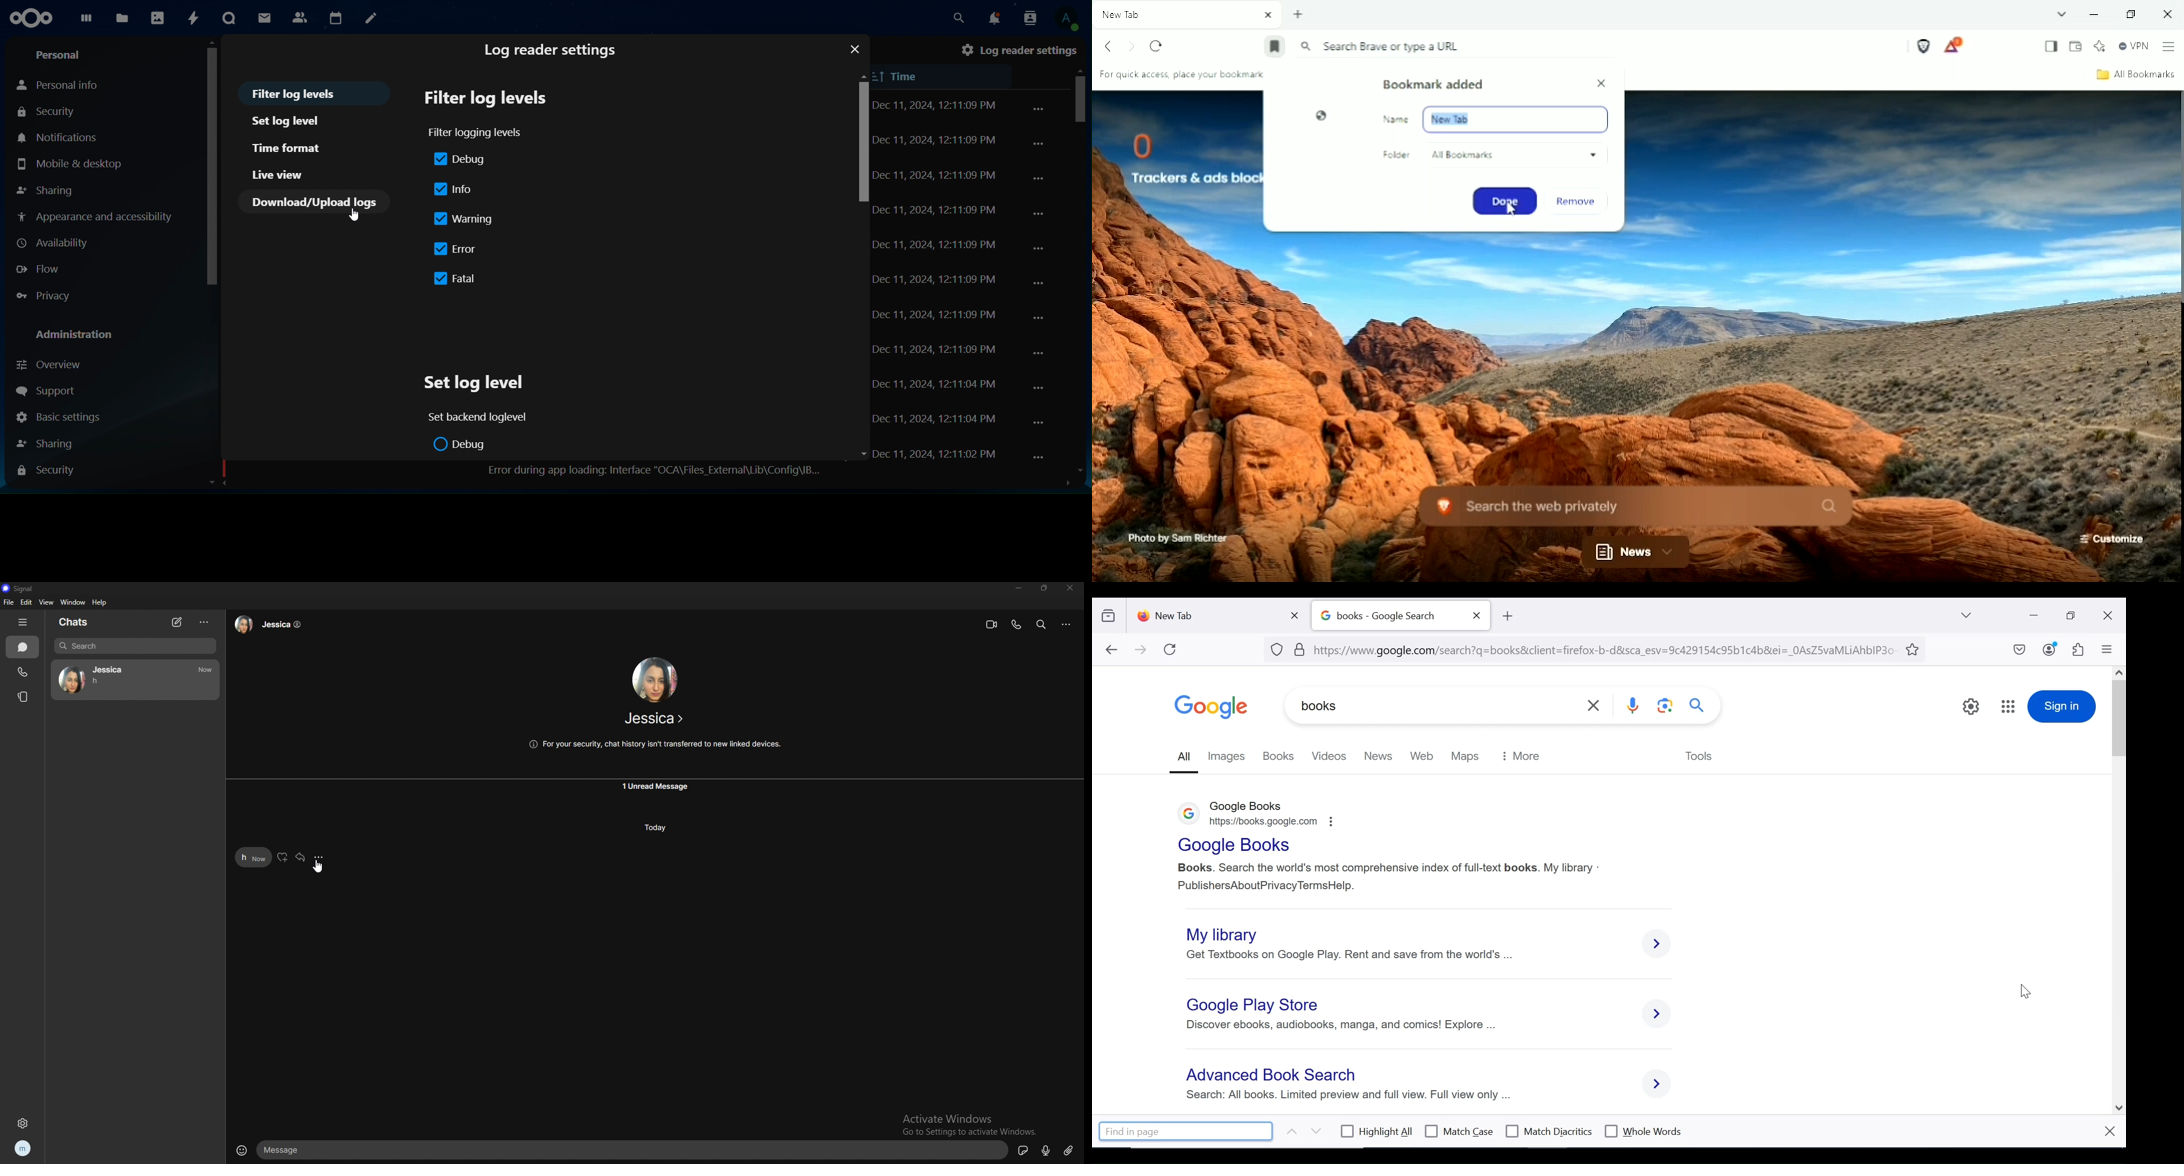  Describe the element at coordinates (194, 19) in the screenshot. I see `activity` at that location.